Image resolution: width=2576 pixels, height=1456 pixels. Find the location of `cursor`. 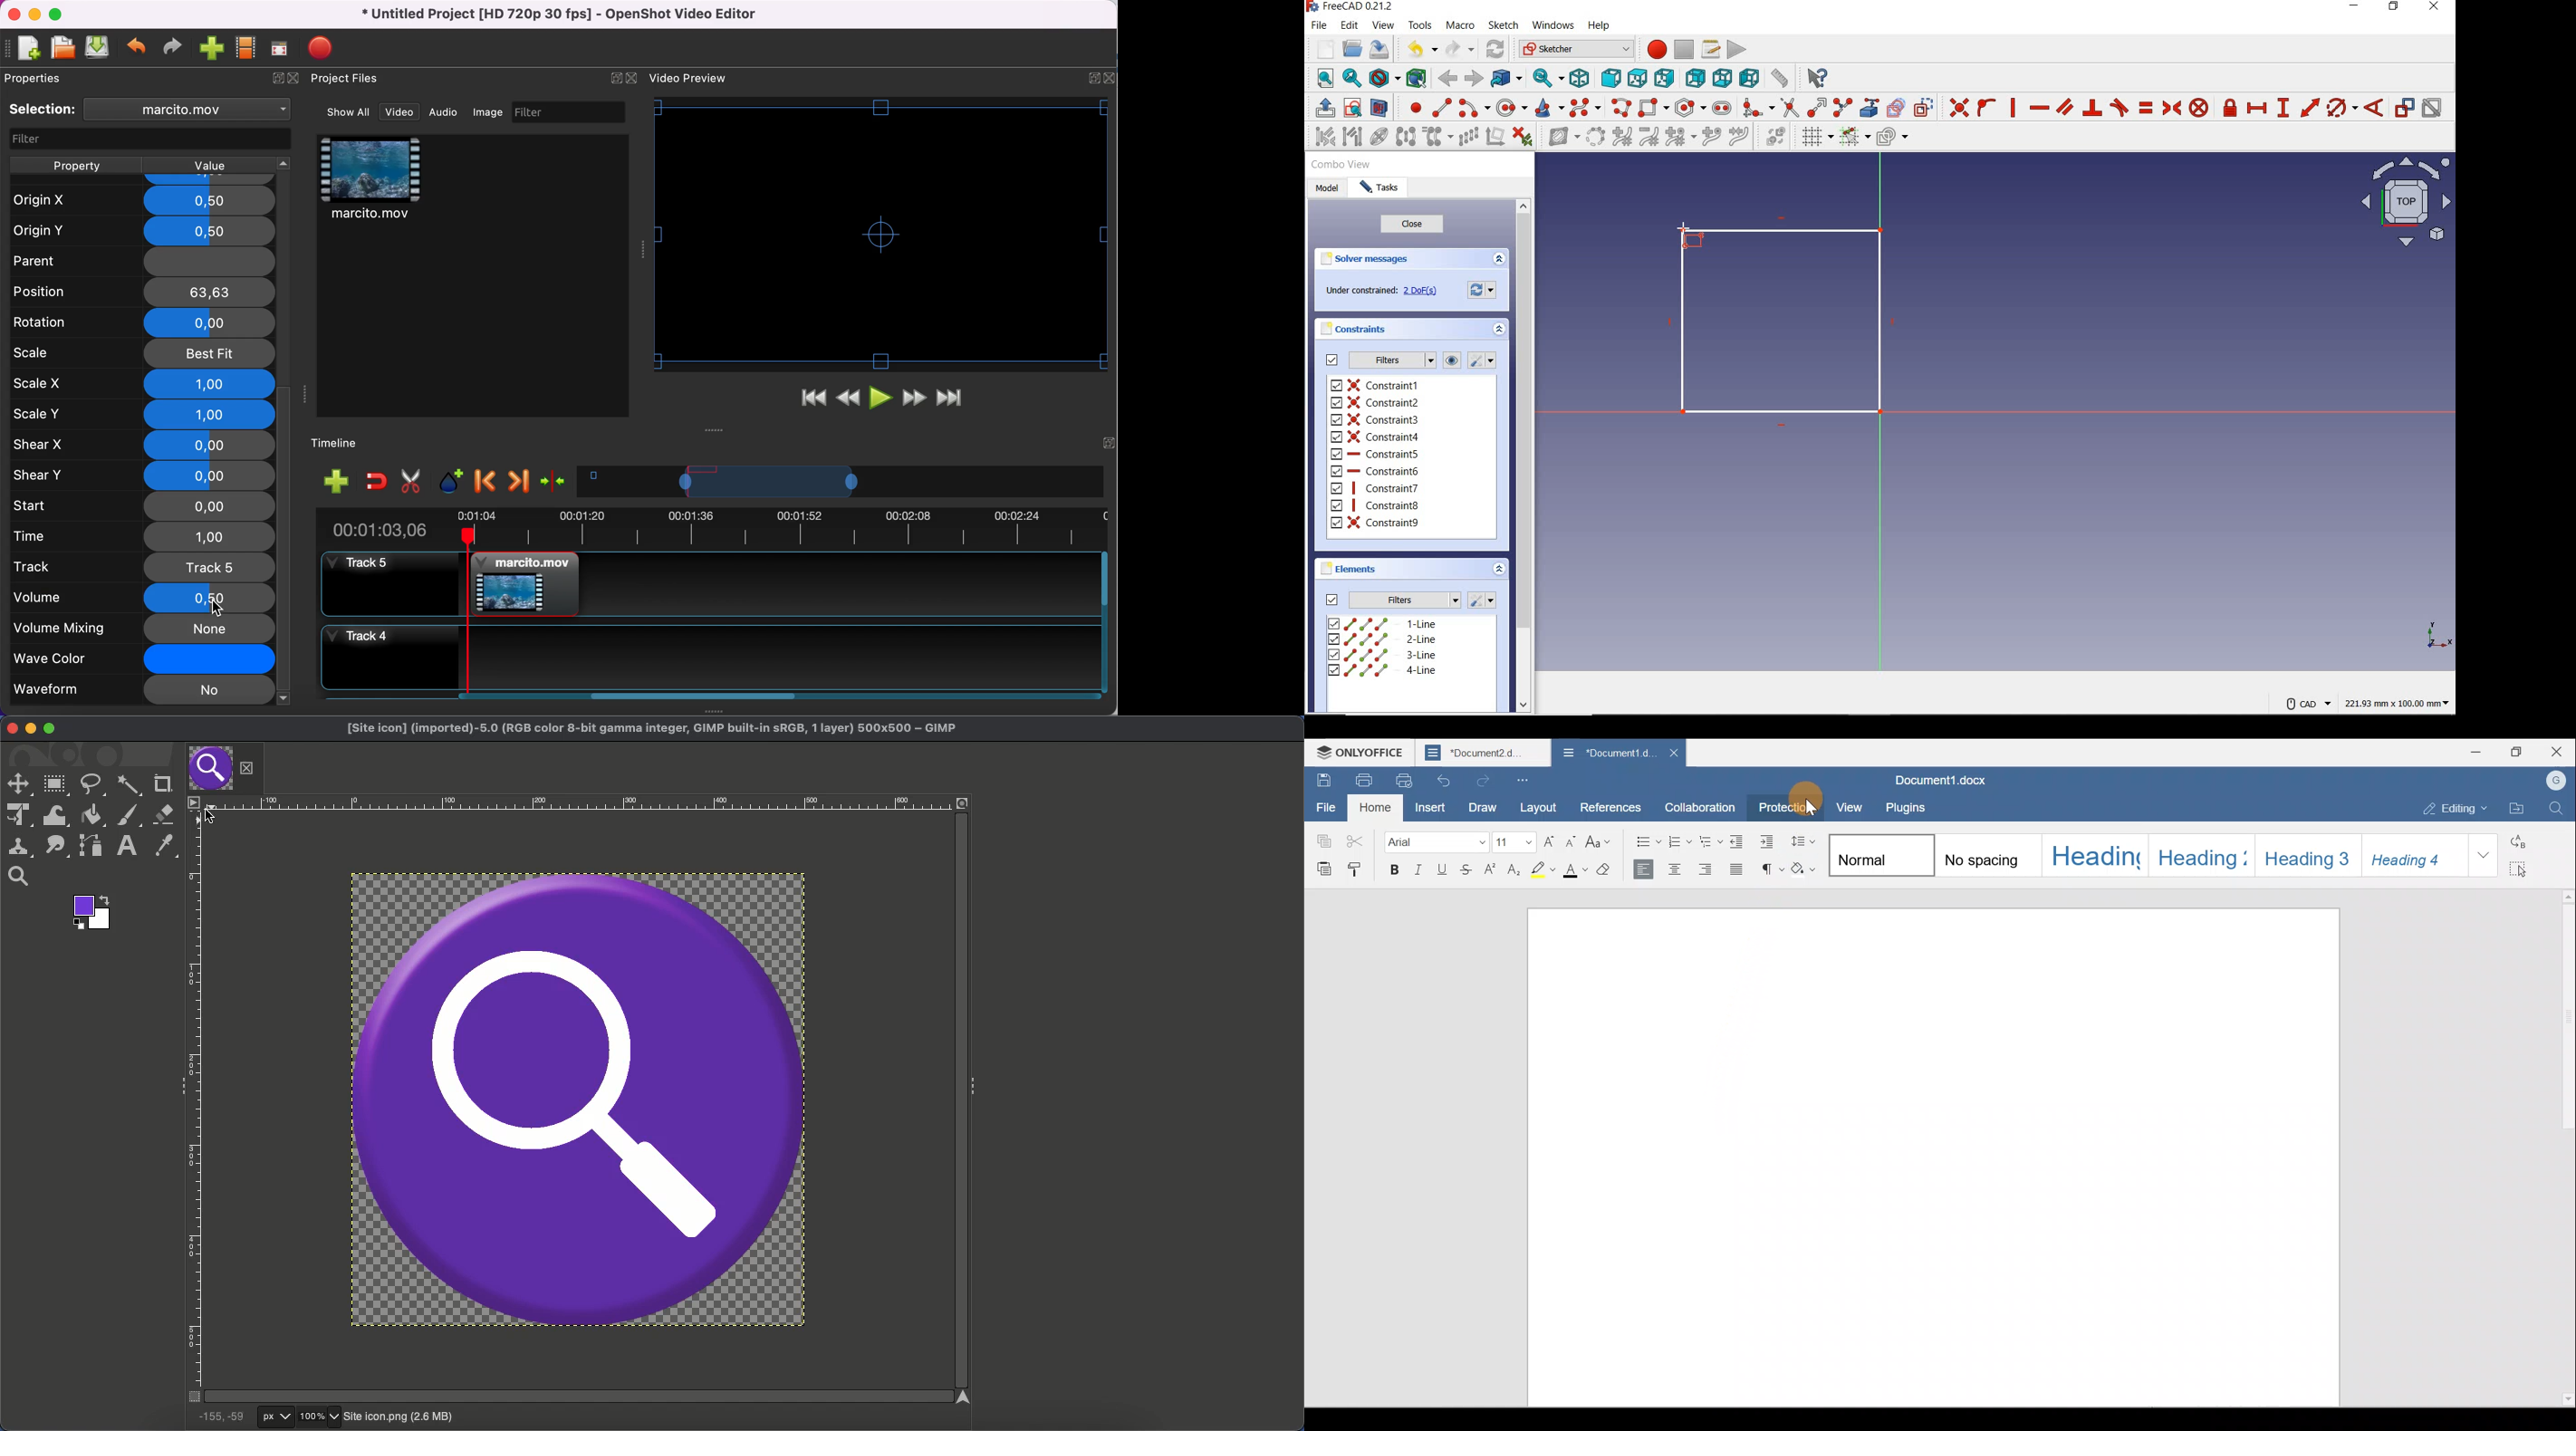

cursor is located at coordinates (218, 607).